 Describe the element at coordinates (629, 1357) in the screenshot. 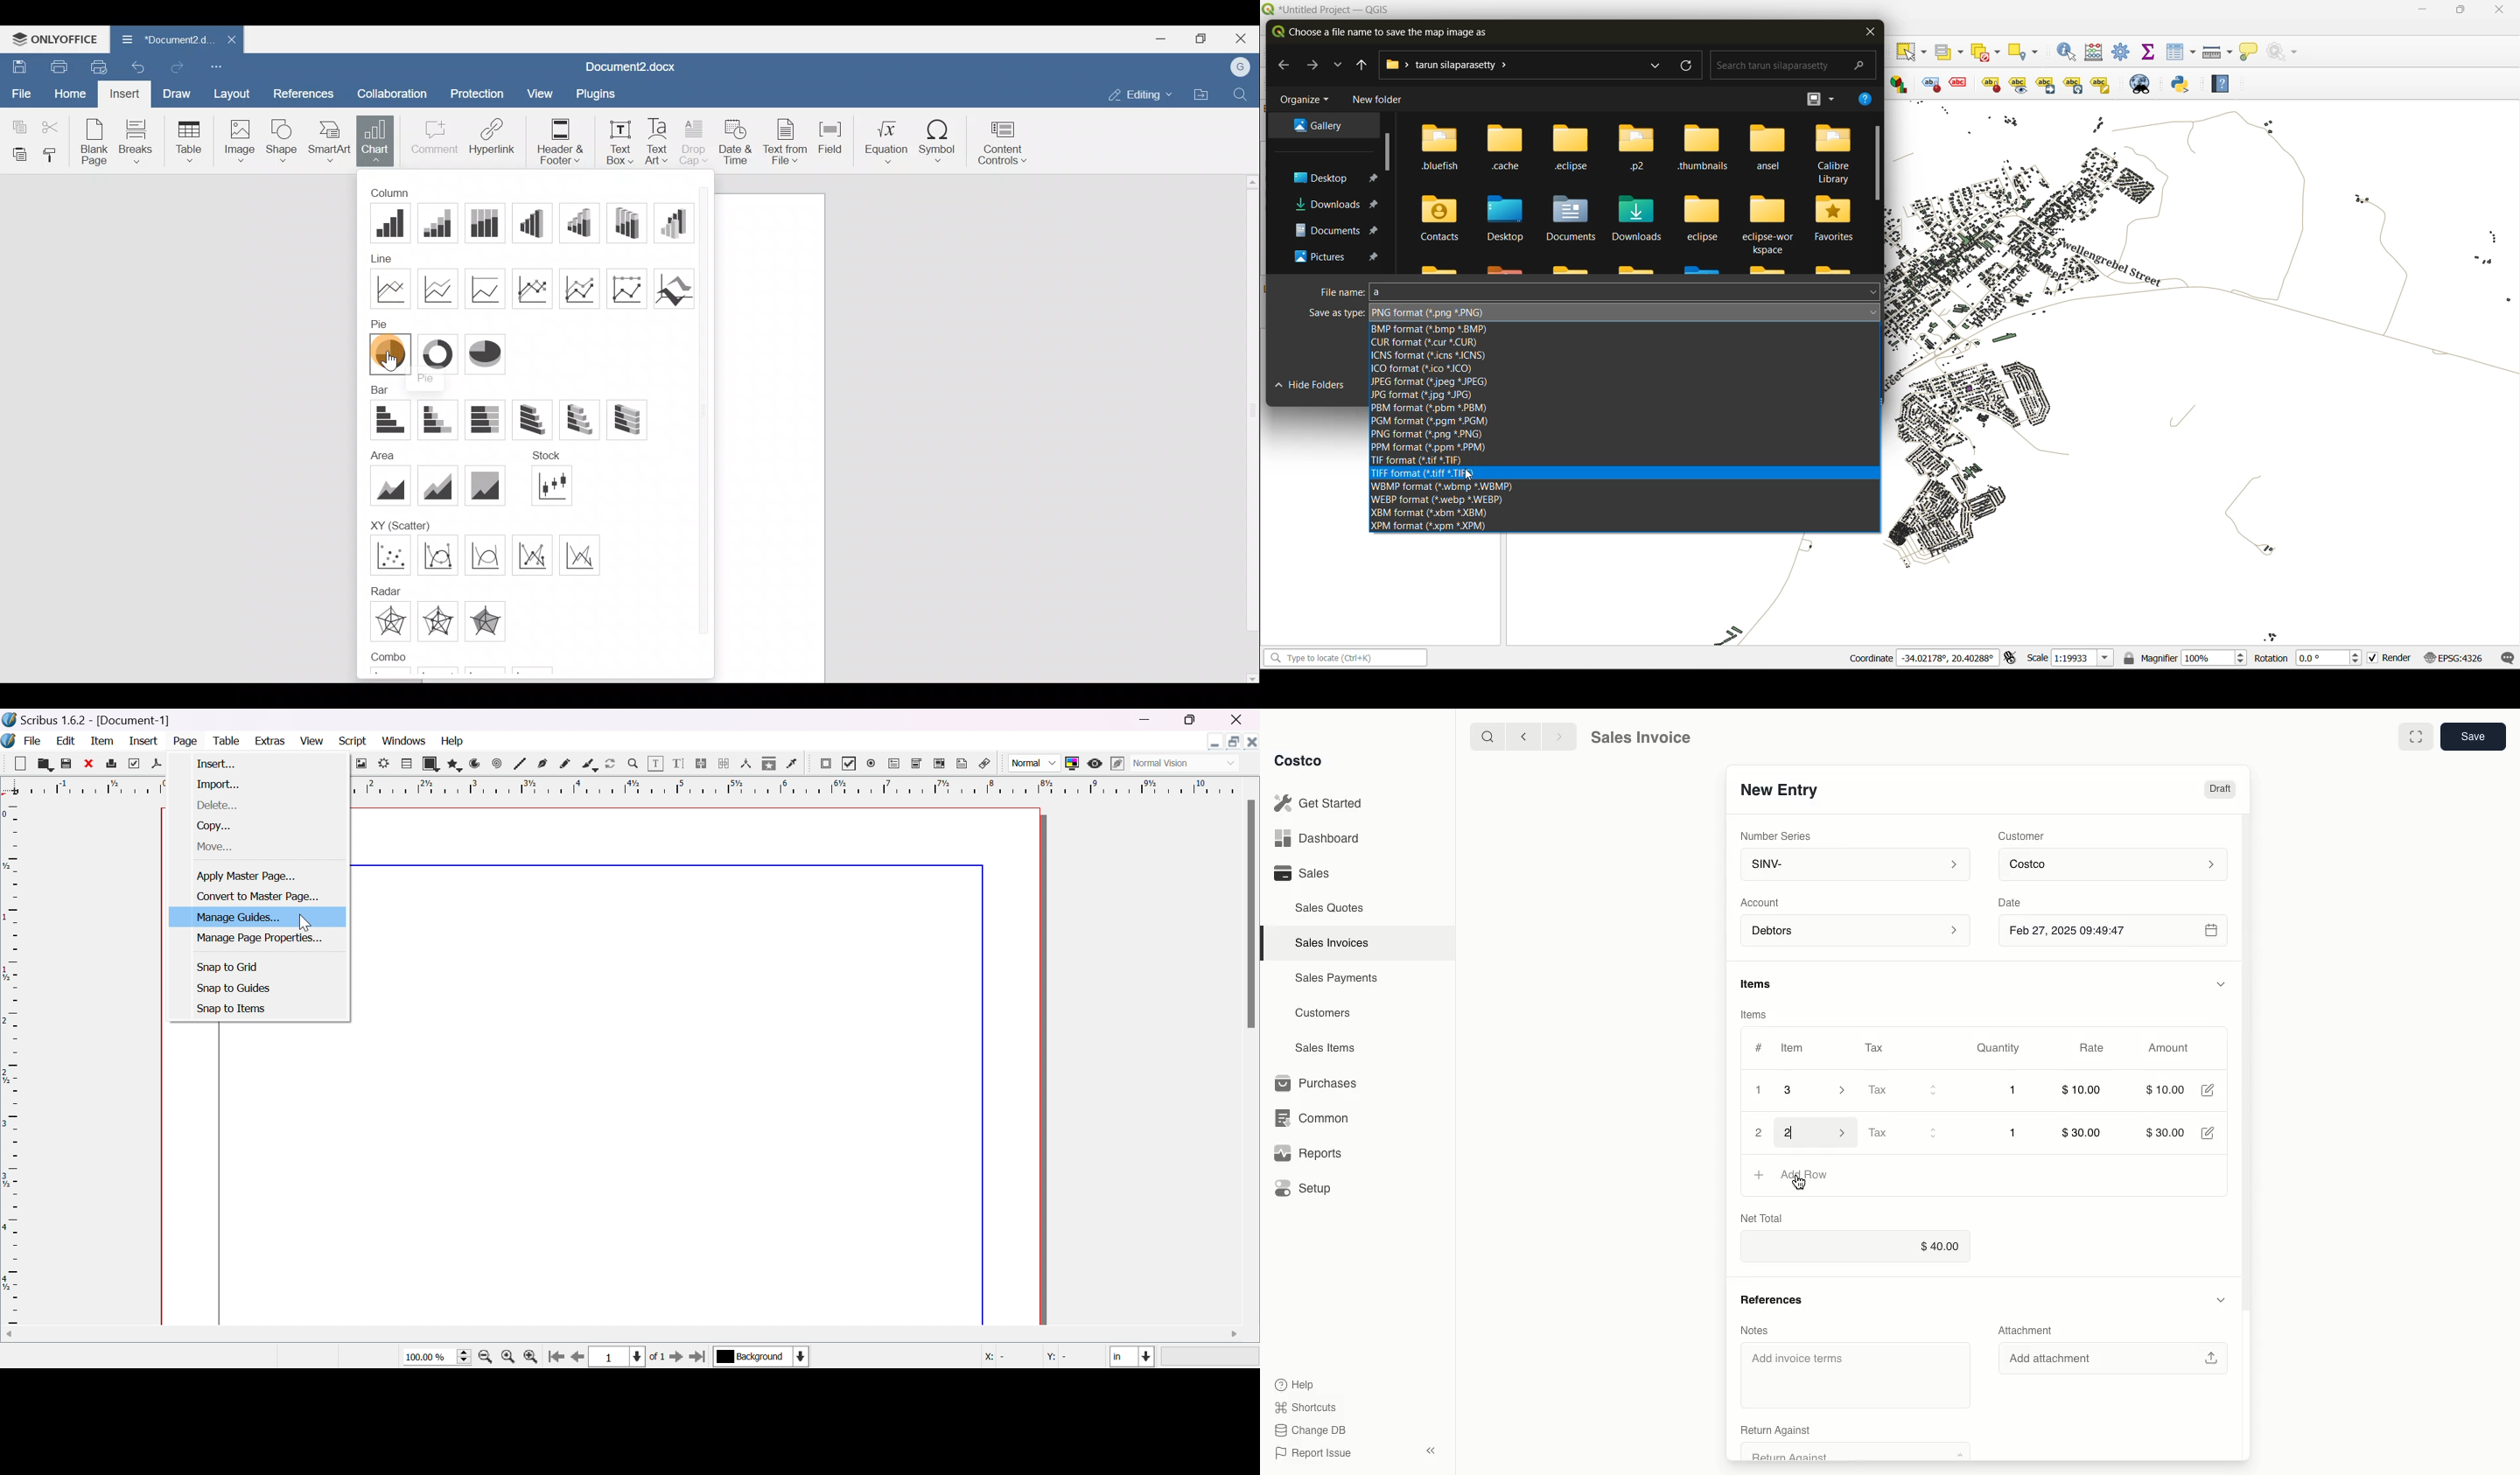

I see `select current page` at that location.